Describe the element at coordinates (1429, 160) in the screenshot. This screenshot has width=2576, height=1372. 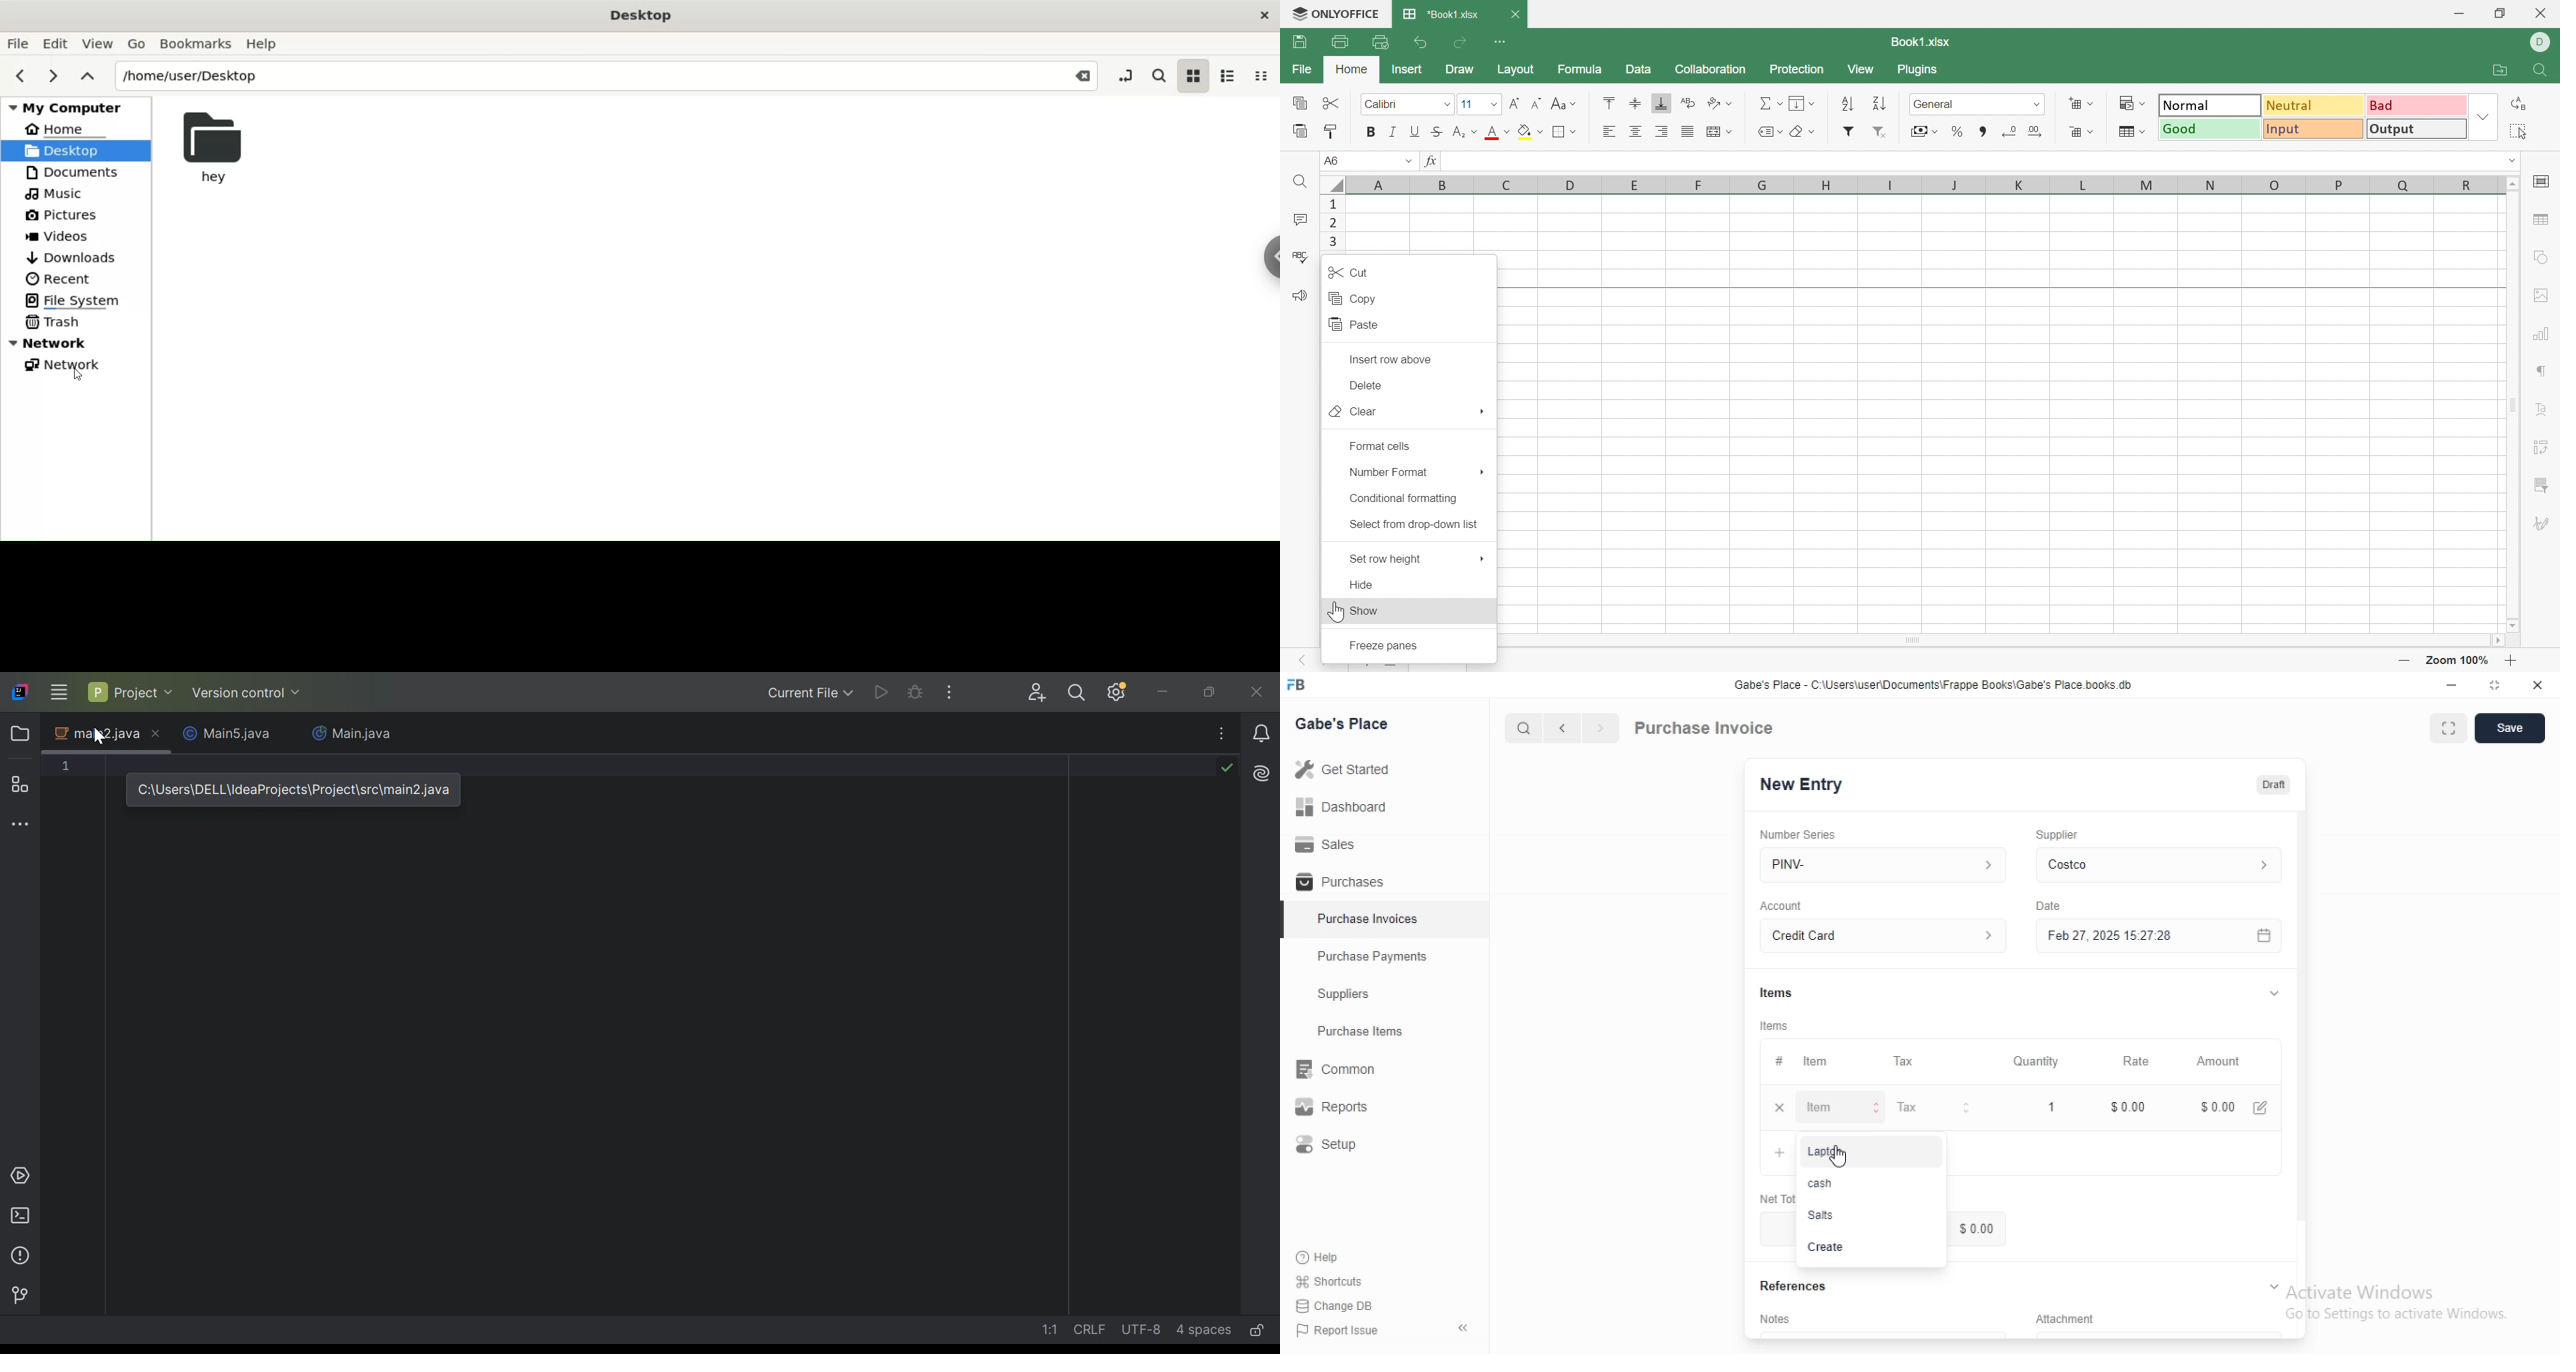
I see `fx` at that location.